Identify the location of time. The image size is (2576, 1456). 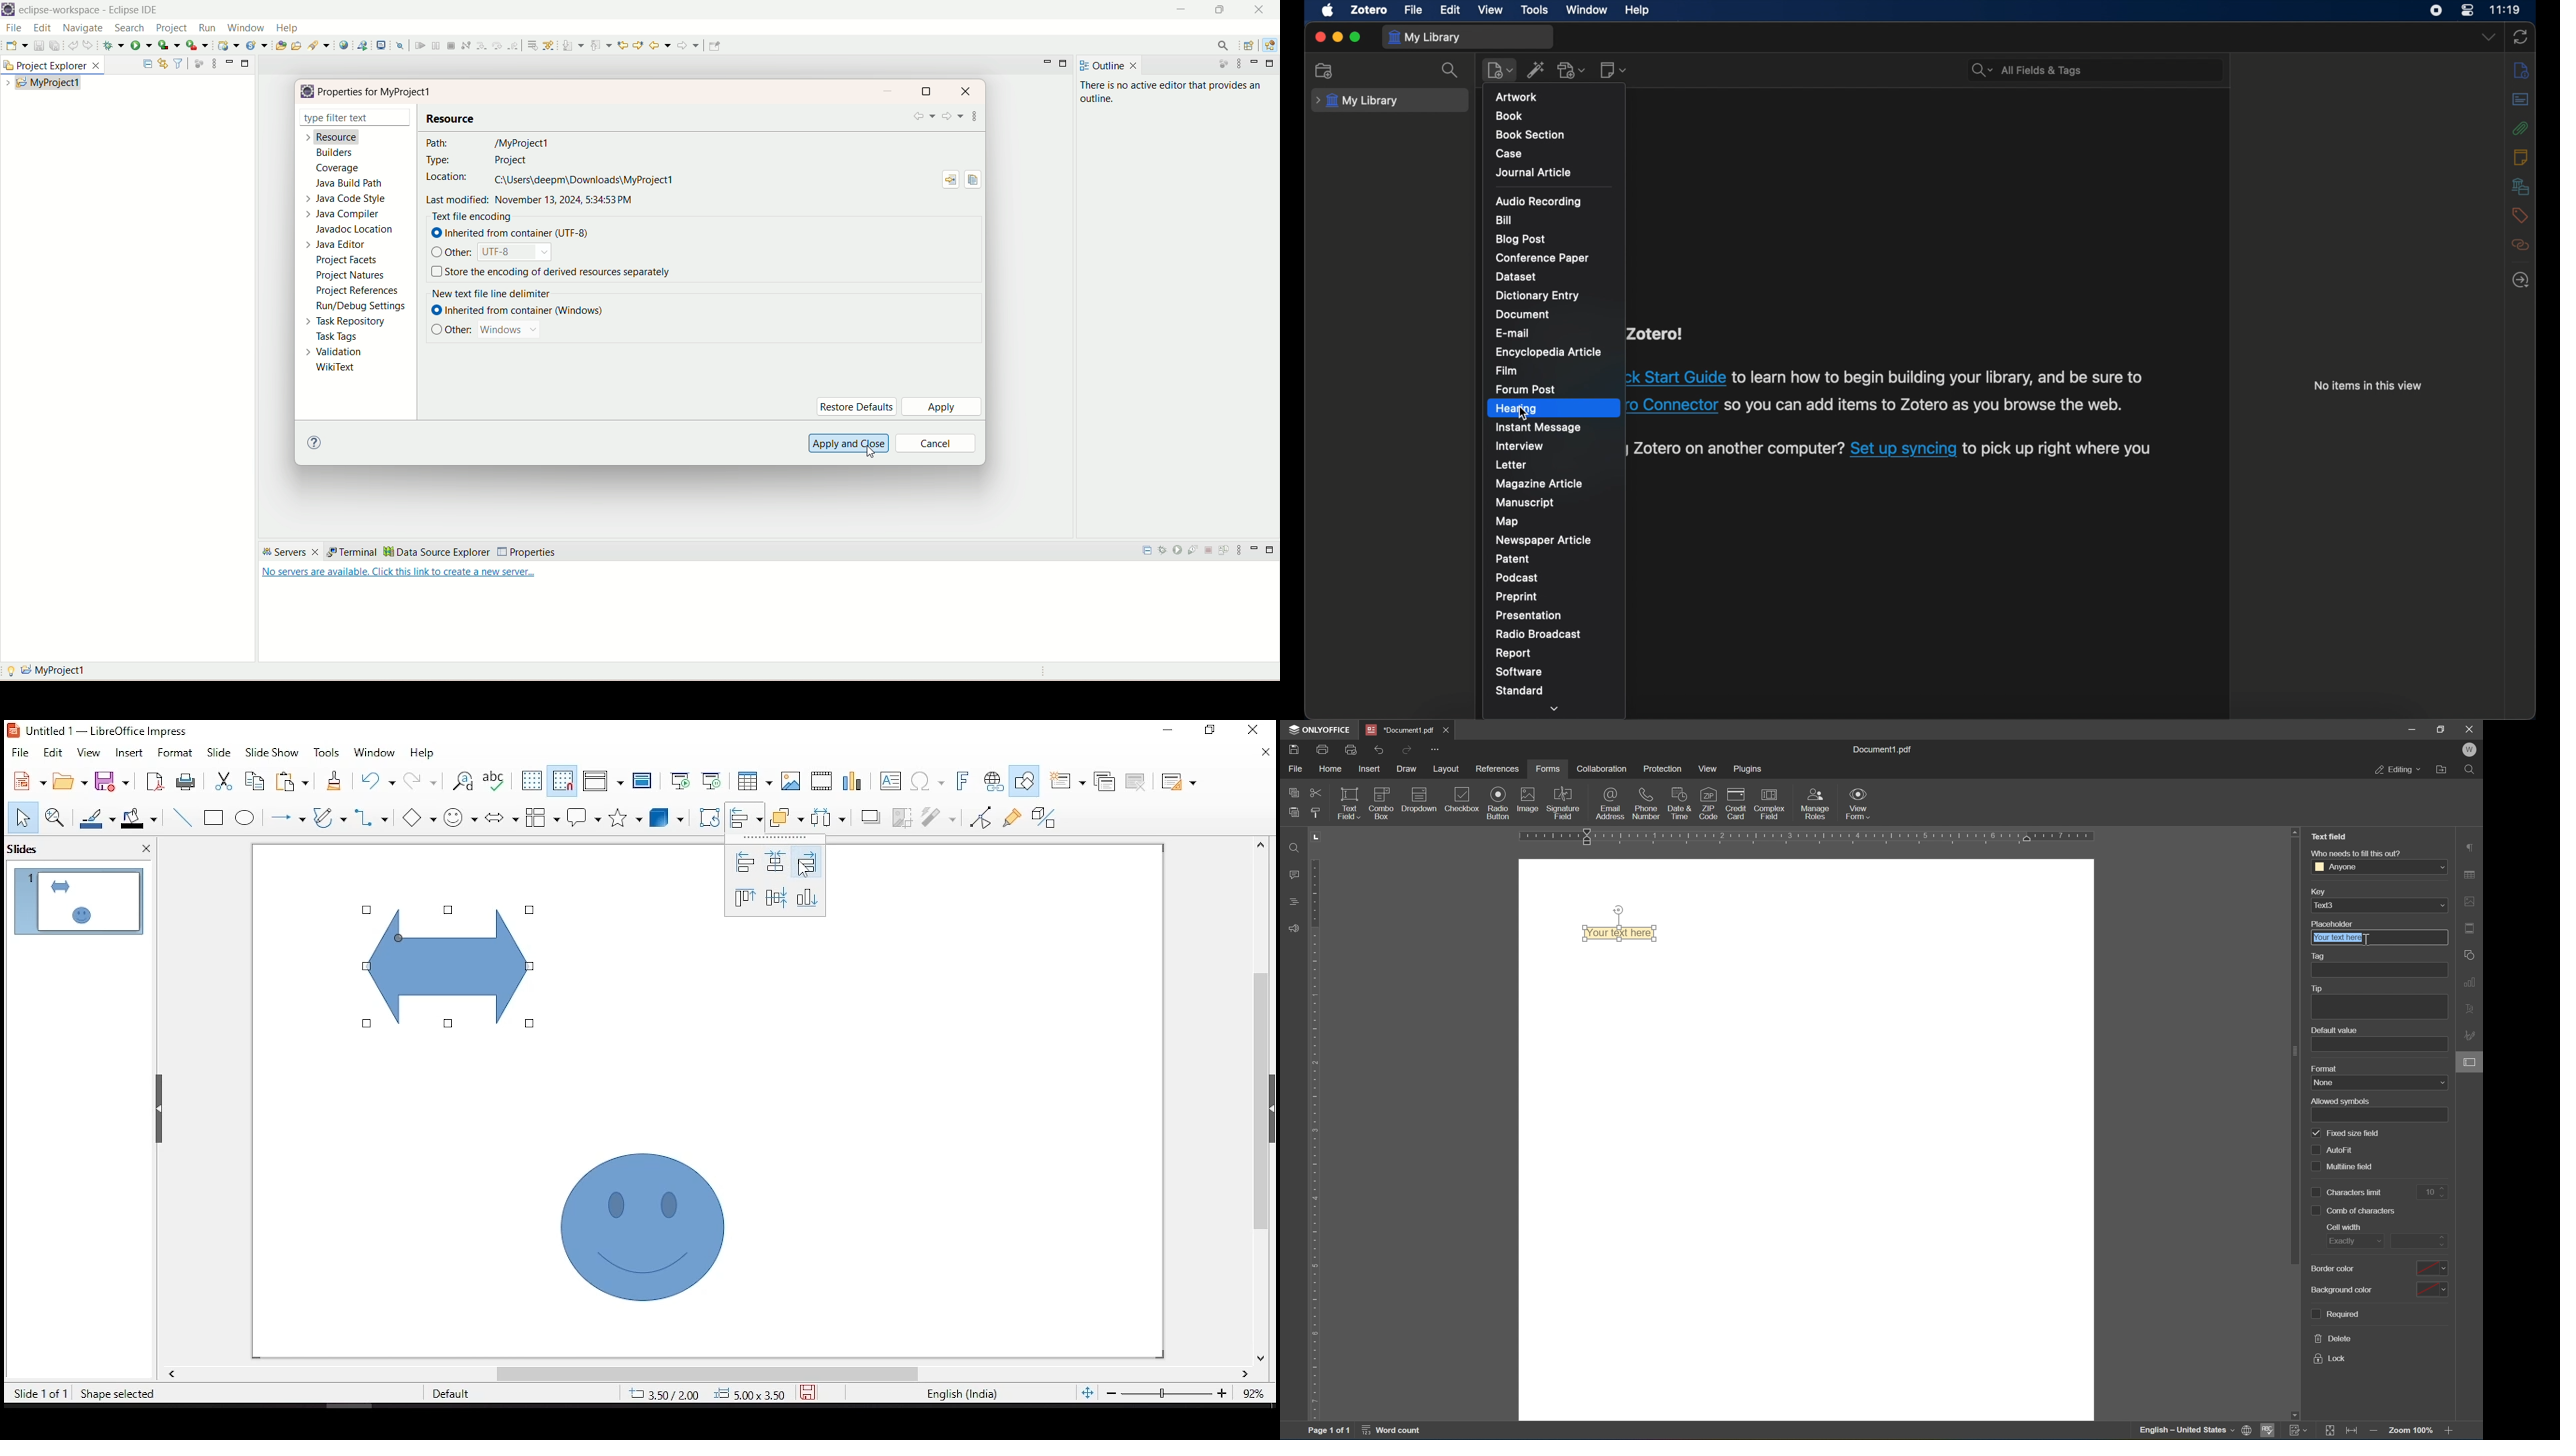
(2504, 9).